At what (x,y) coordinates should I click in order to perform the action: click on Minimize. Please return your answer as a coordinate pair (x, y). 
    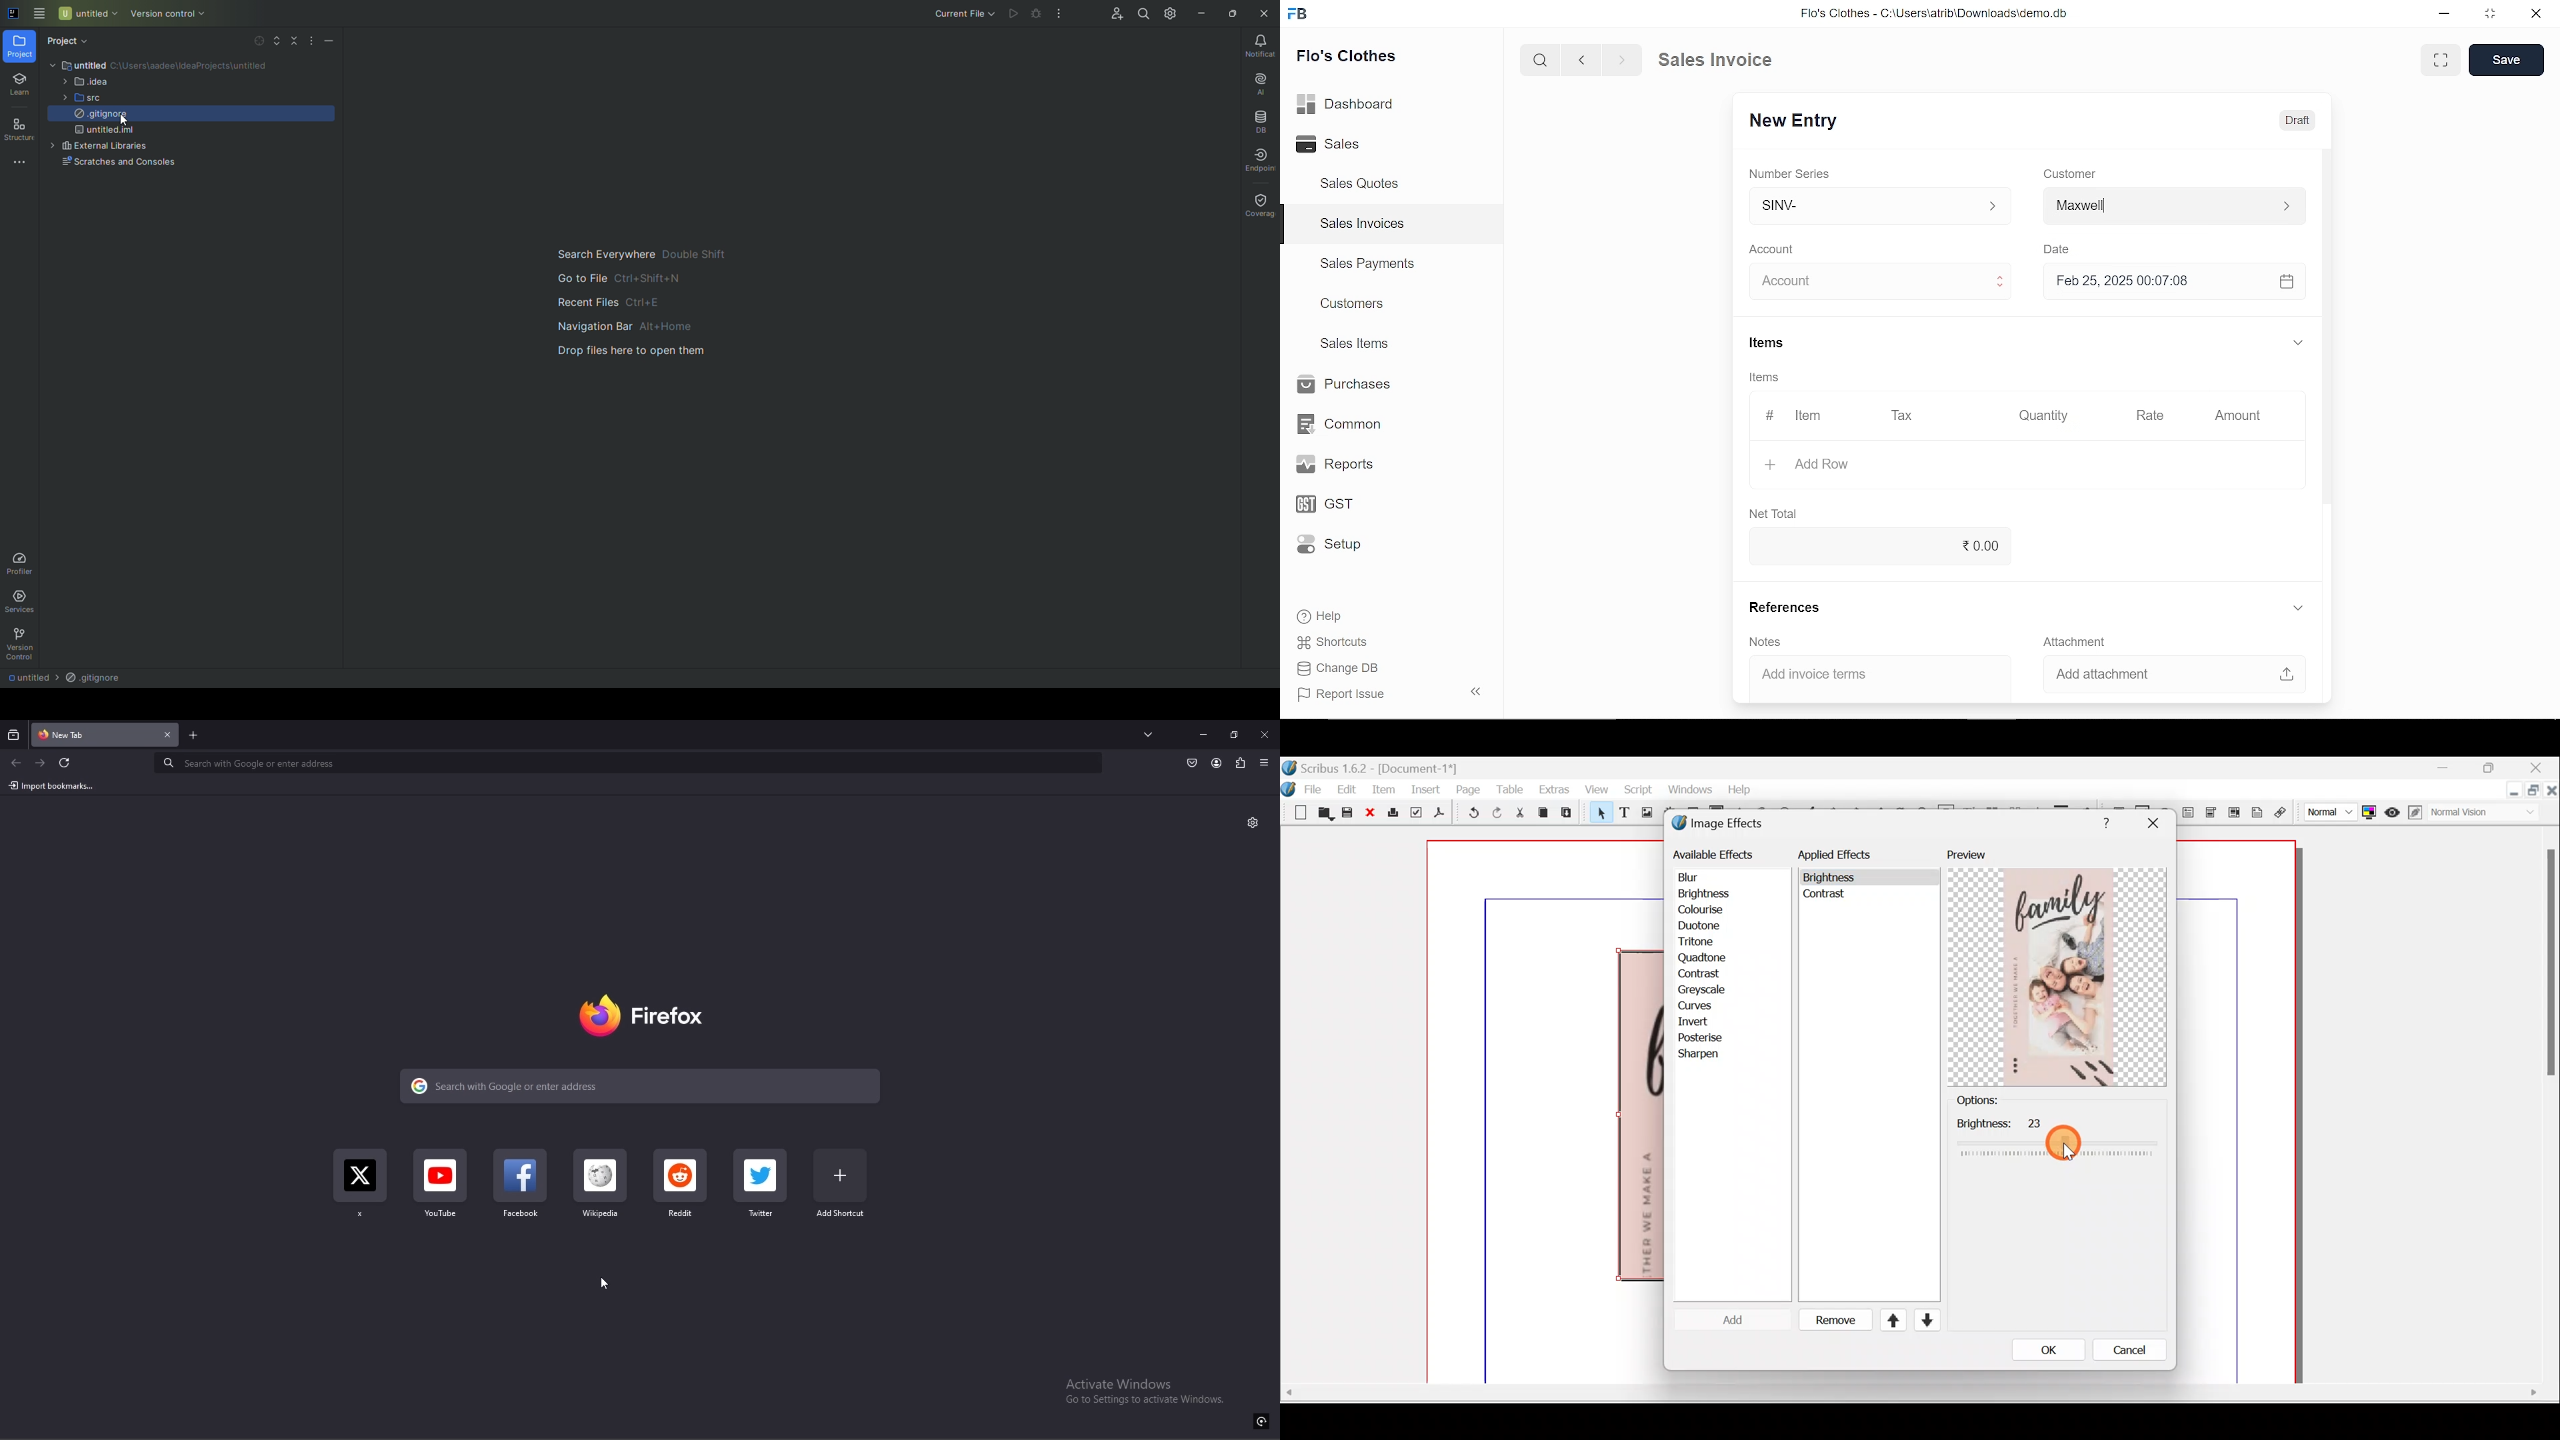
    Looking at the image, I should click on (1201, 13).